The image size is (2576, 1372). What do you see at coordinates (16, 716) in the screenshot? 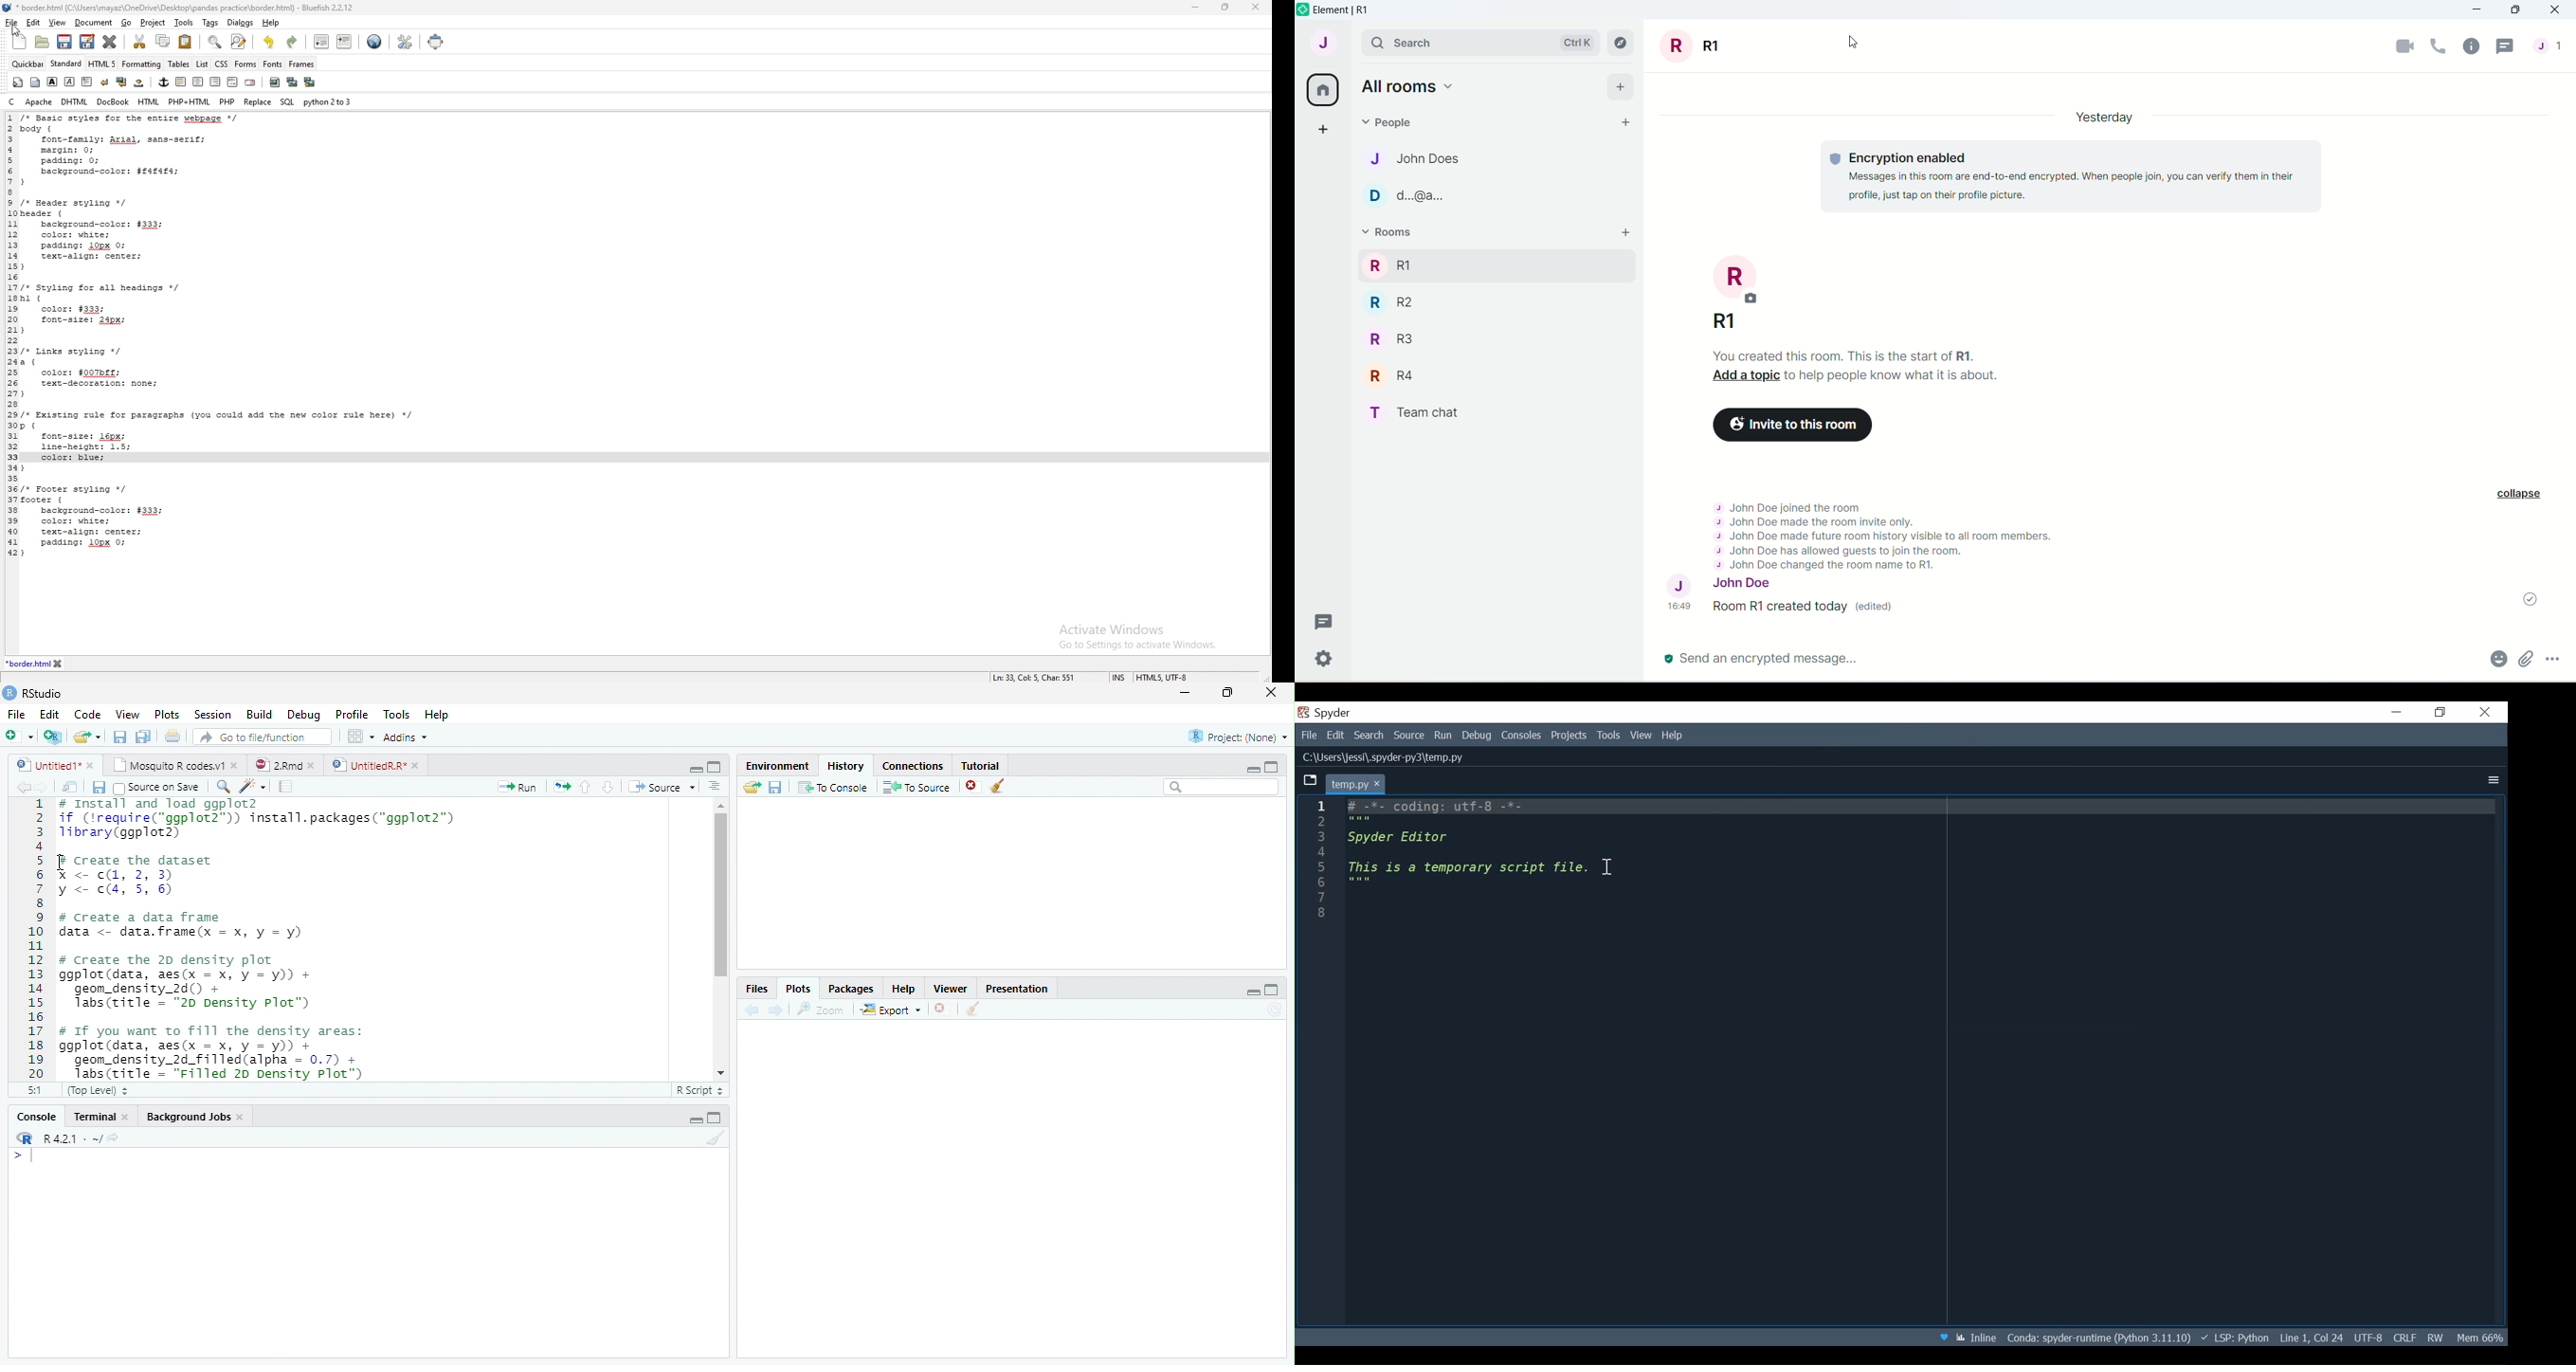
I see `File` at bounding box center [16, 716].